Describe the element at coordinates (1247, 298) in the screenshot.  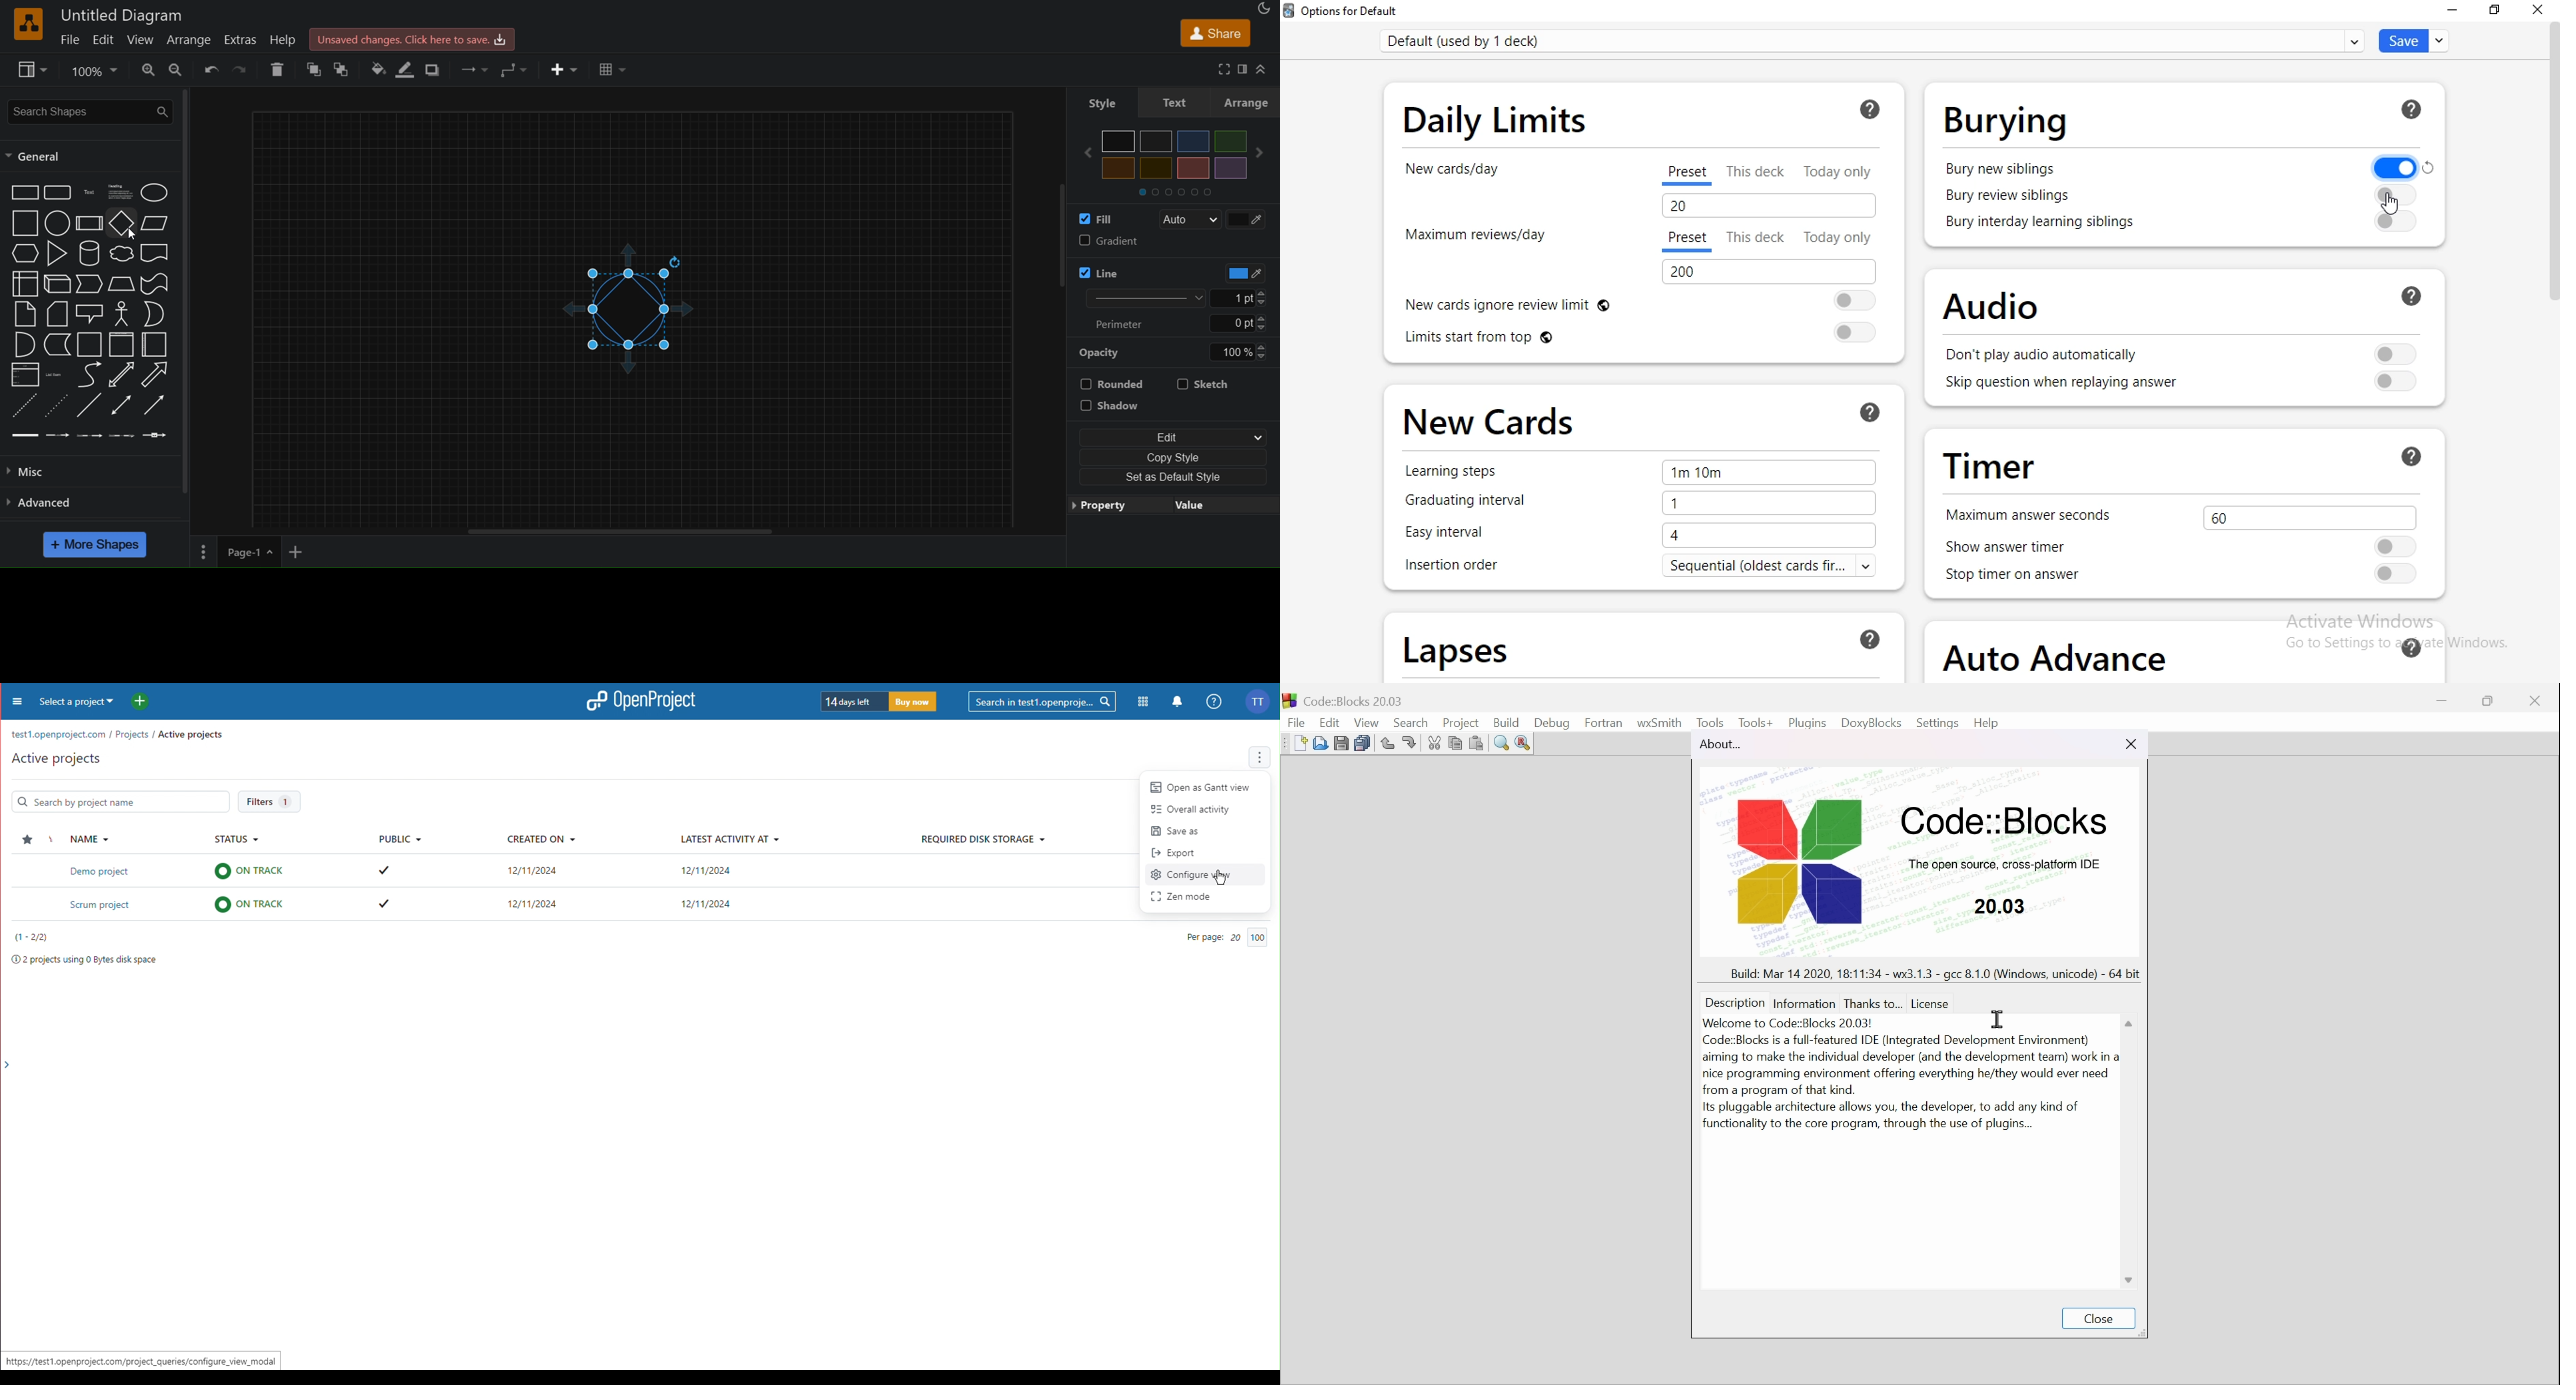
I see `1 pt` at that location.